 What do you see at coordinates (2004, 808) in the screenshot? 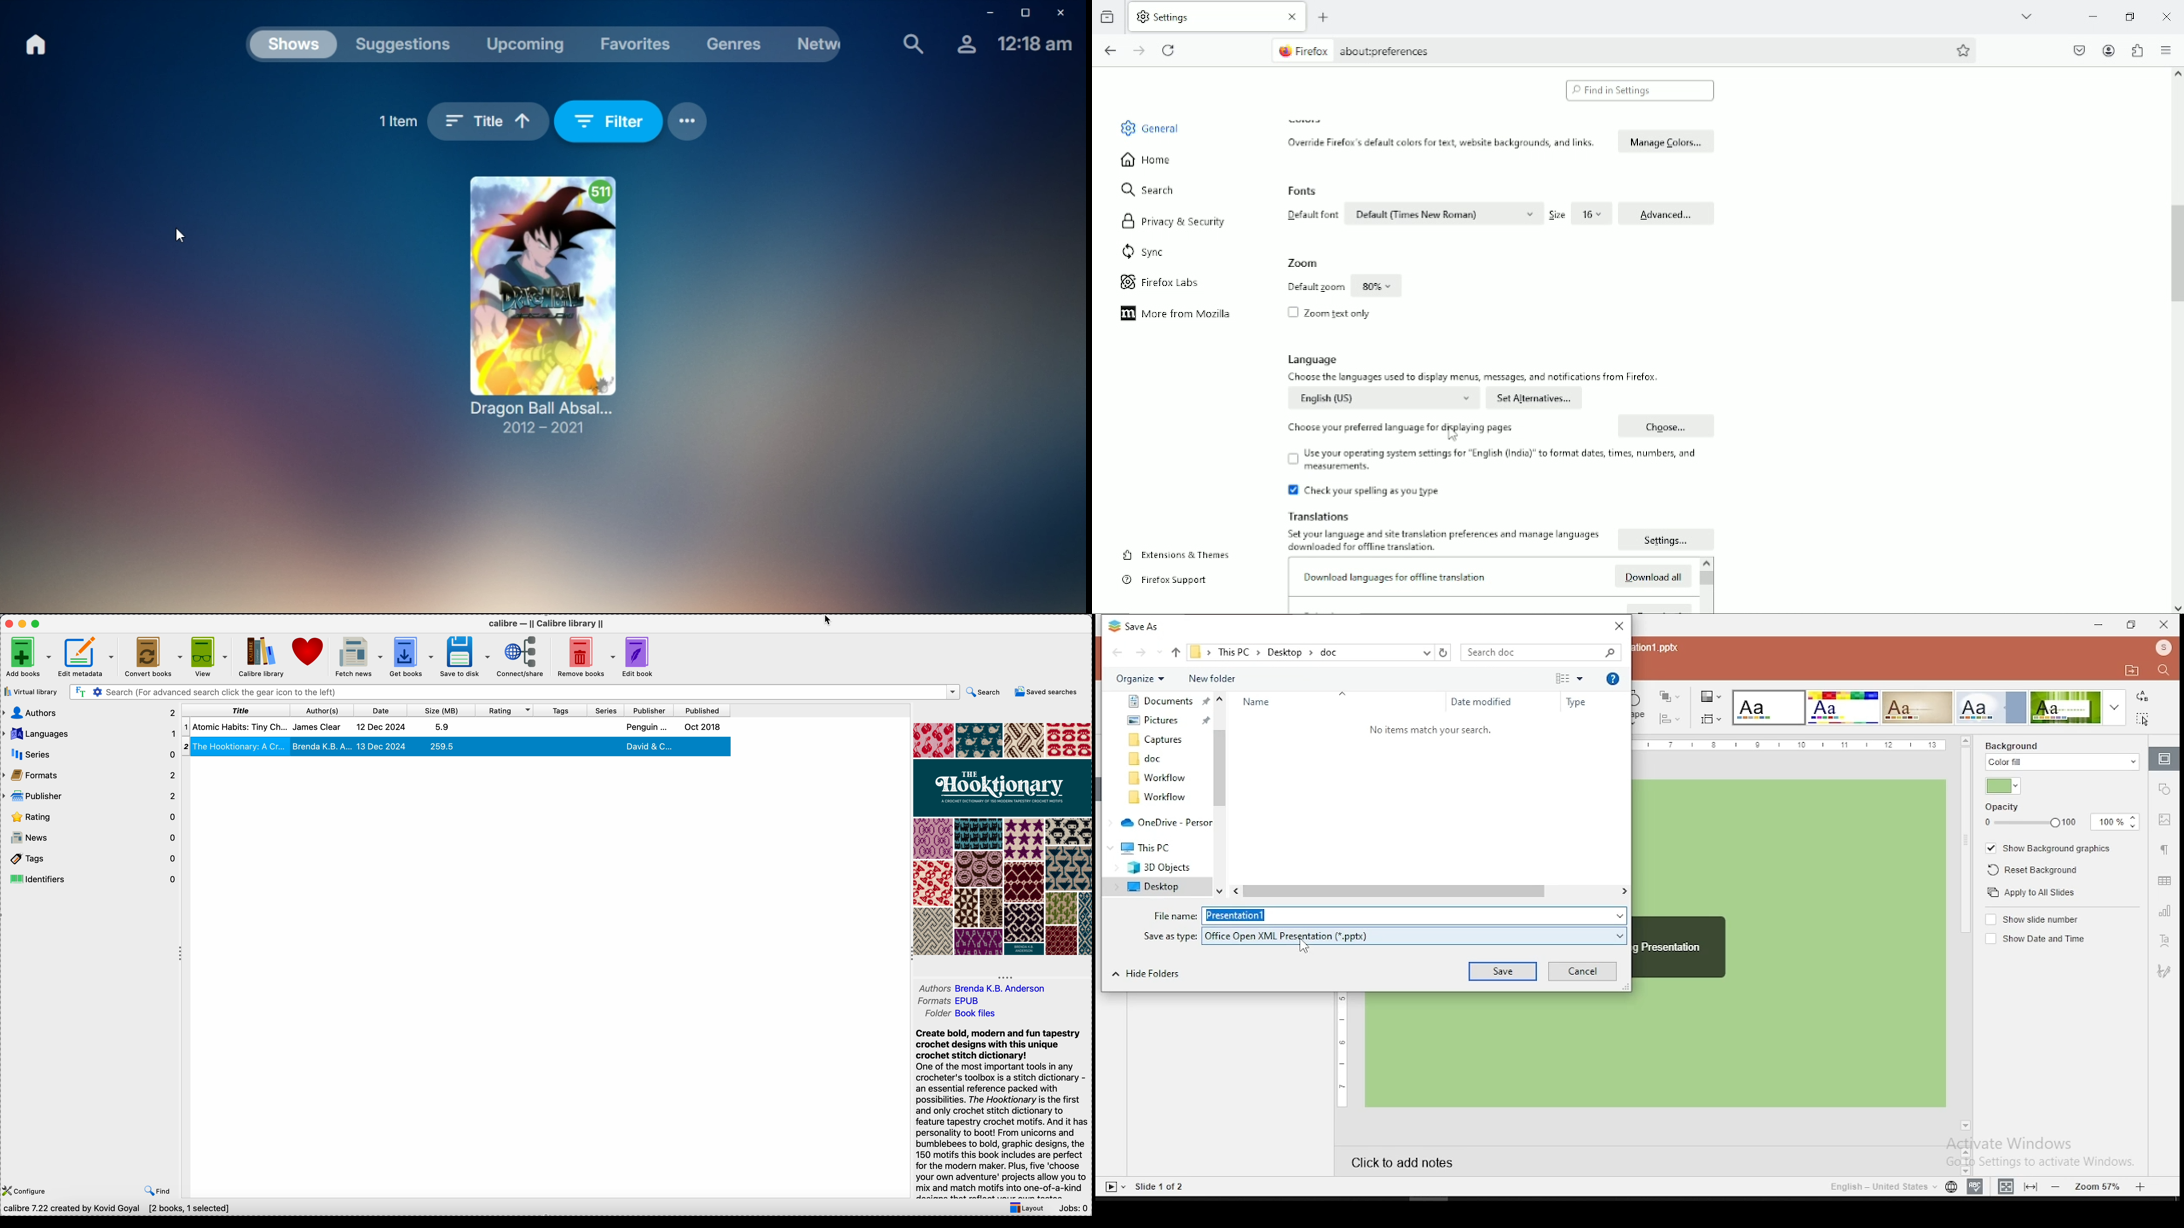
I see `opacity` at bounding box center [2004, 808].